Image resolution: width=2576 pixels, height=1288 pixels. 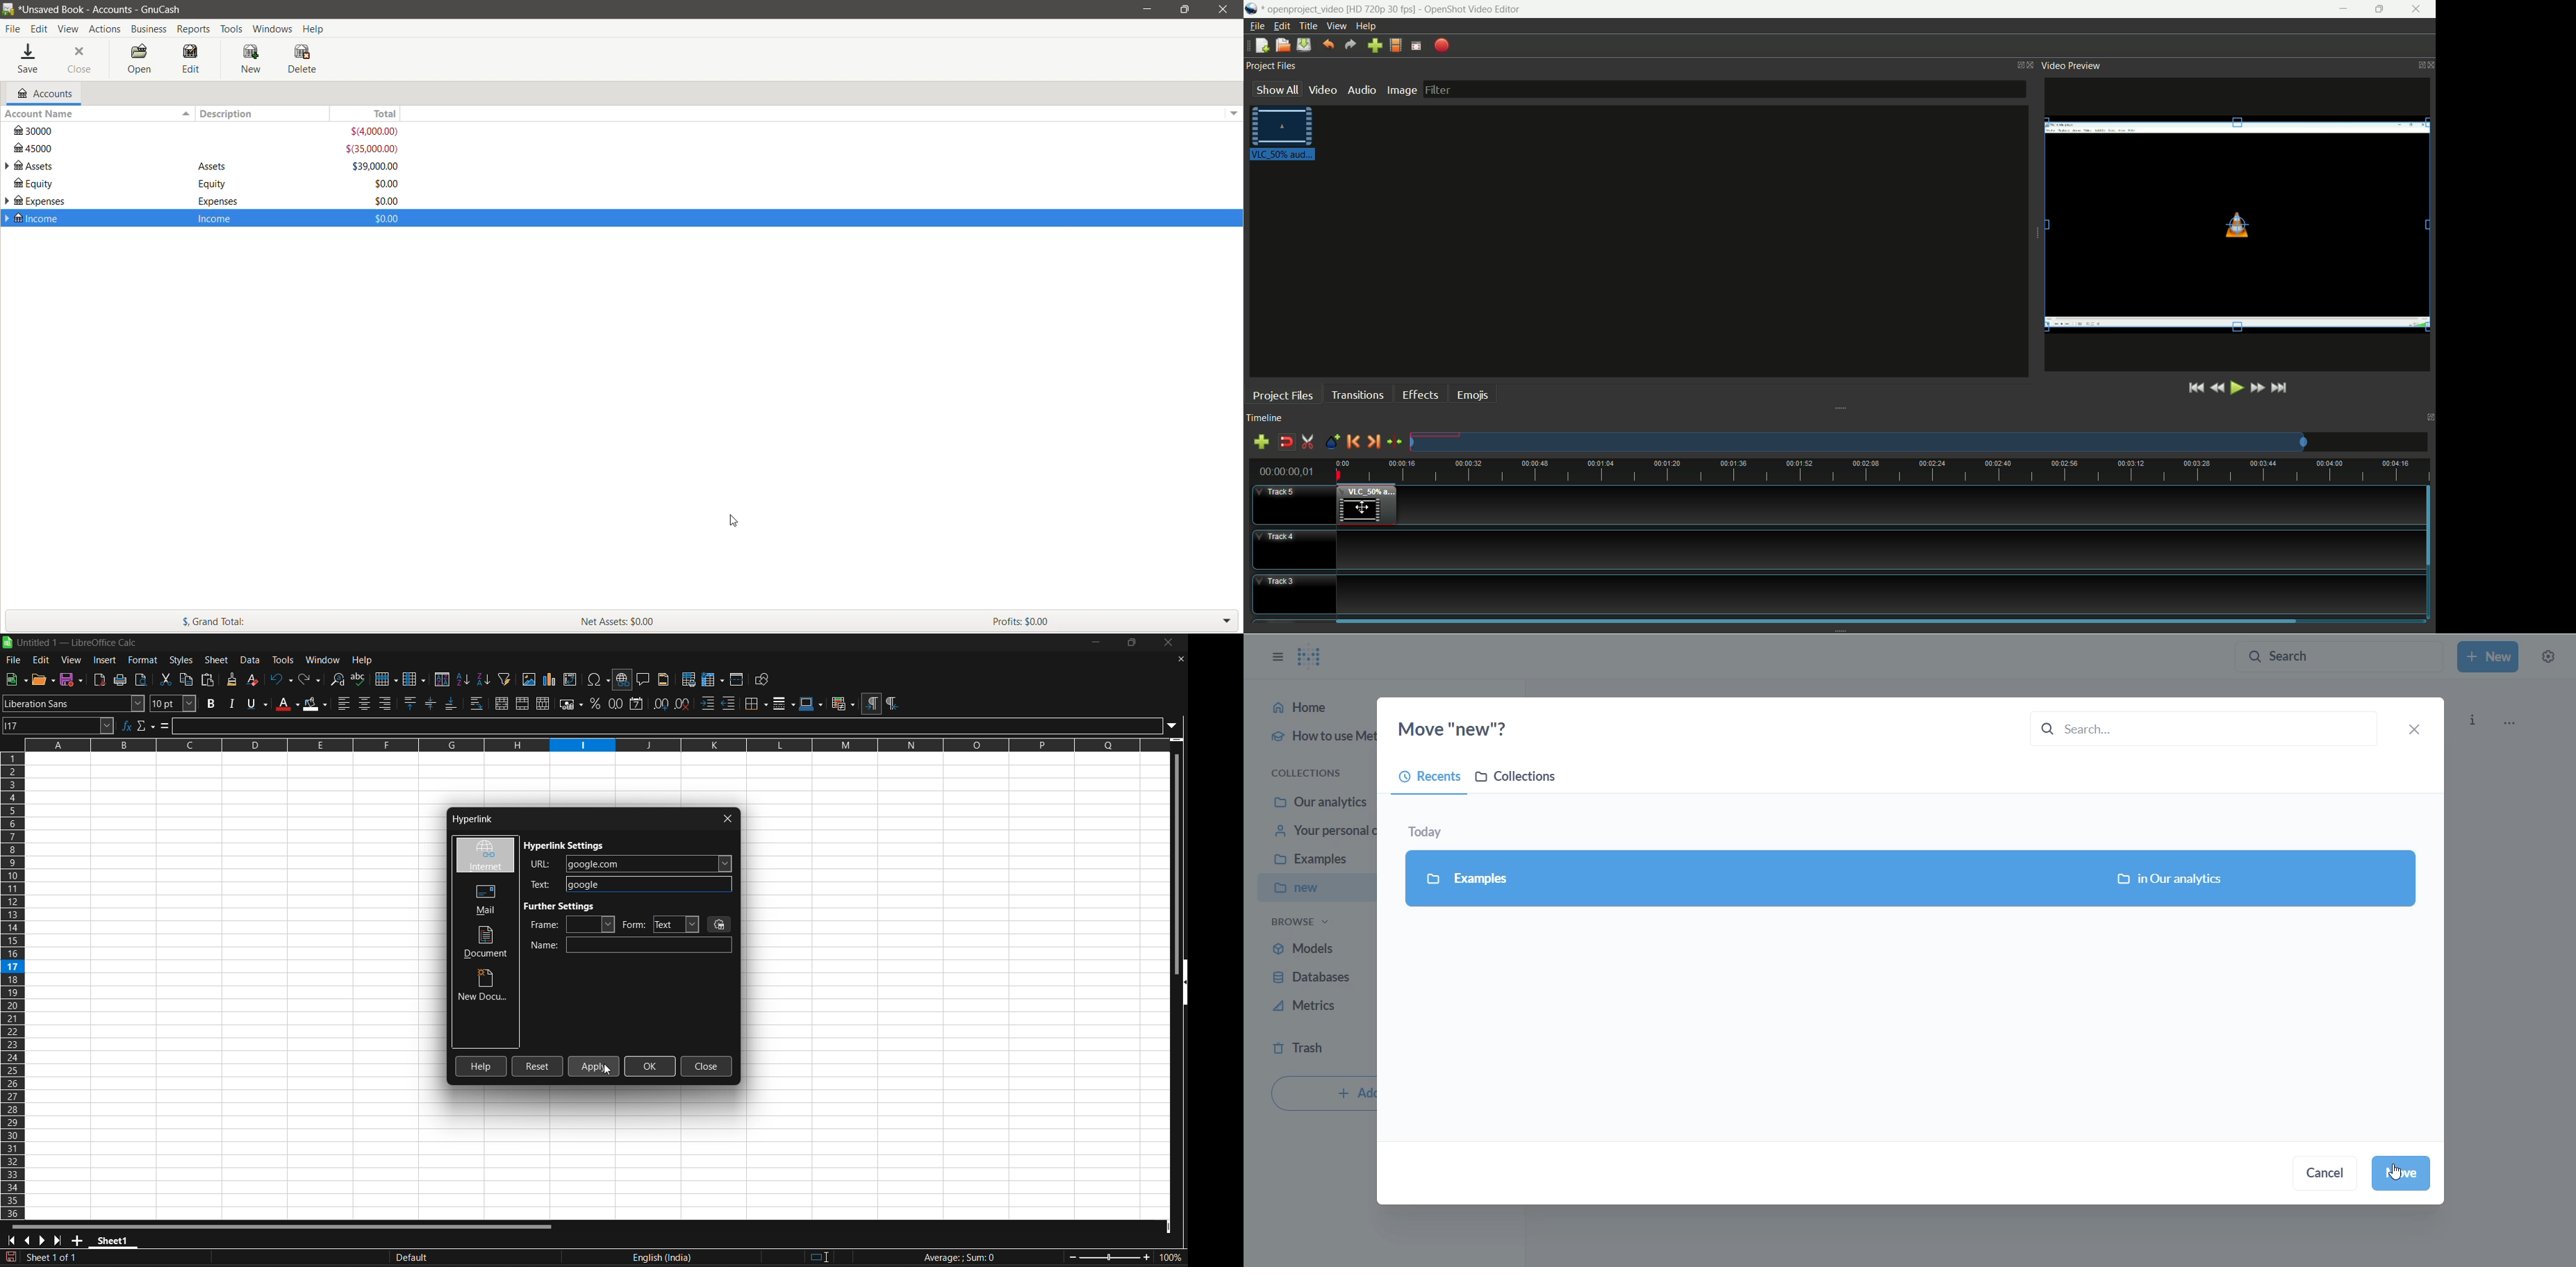 I want to click on Save, so click(x=30, y=60).